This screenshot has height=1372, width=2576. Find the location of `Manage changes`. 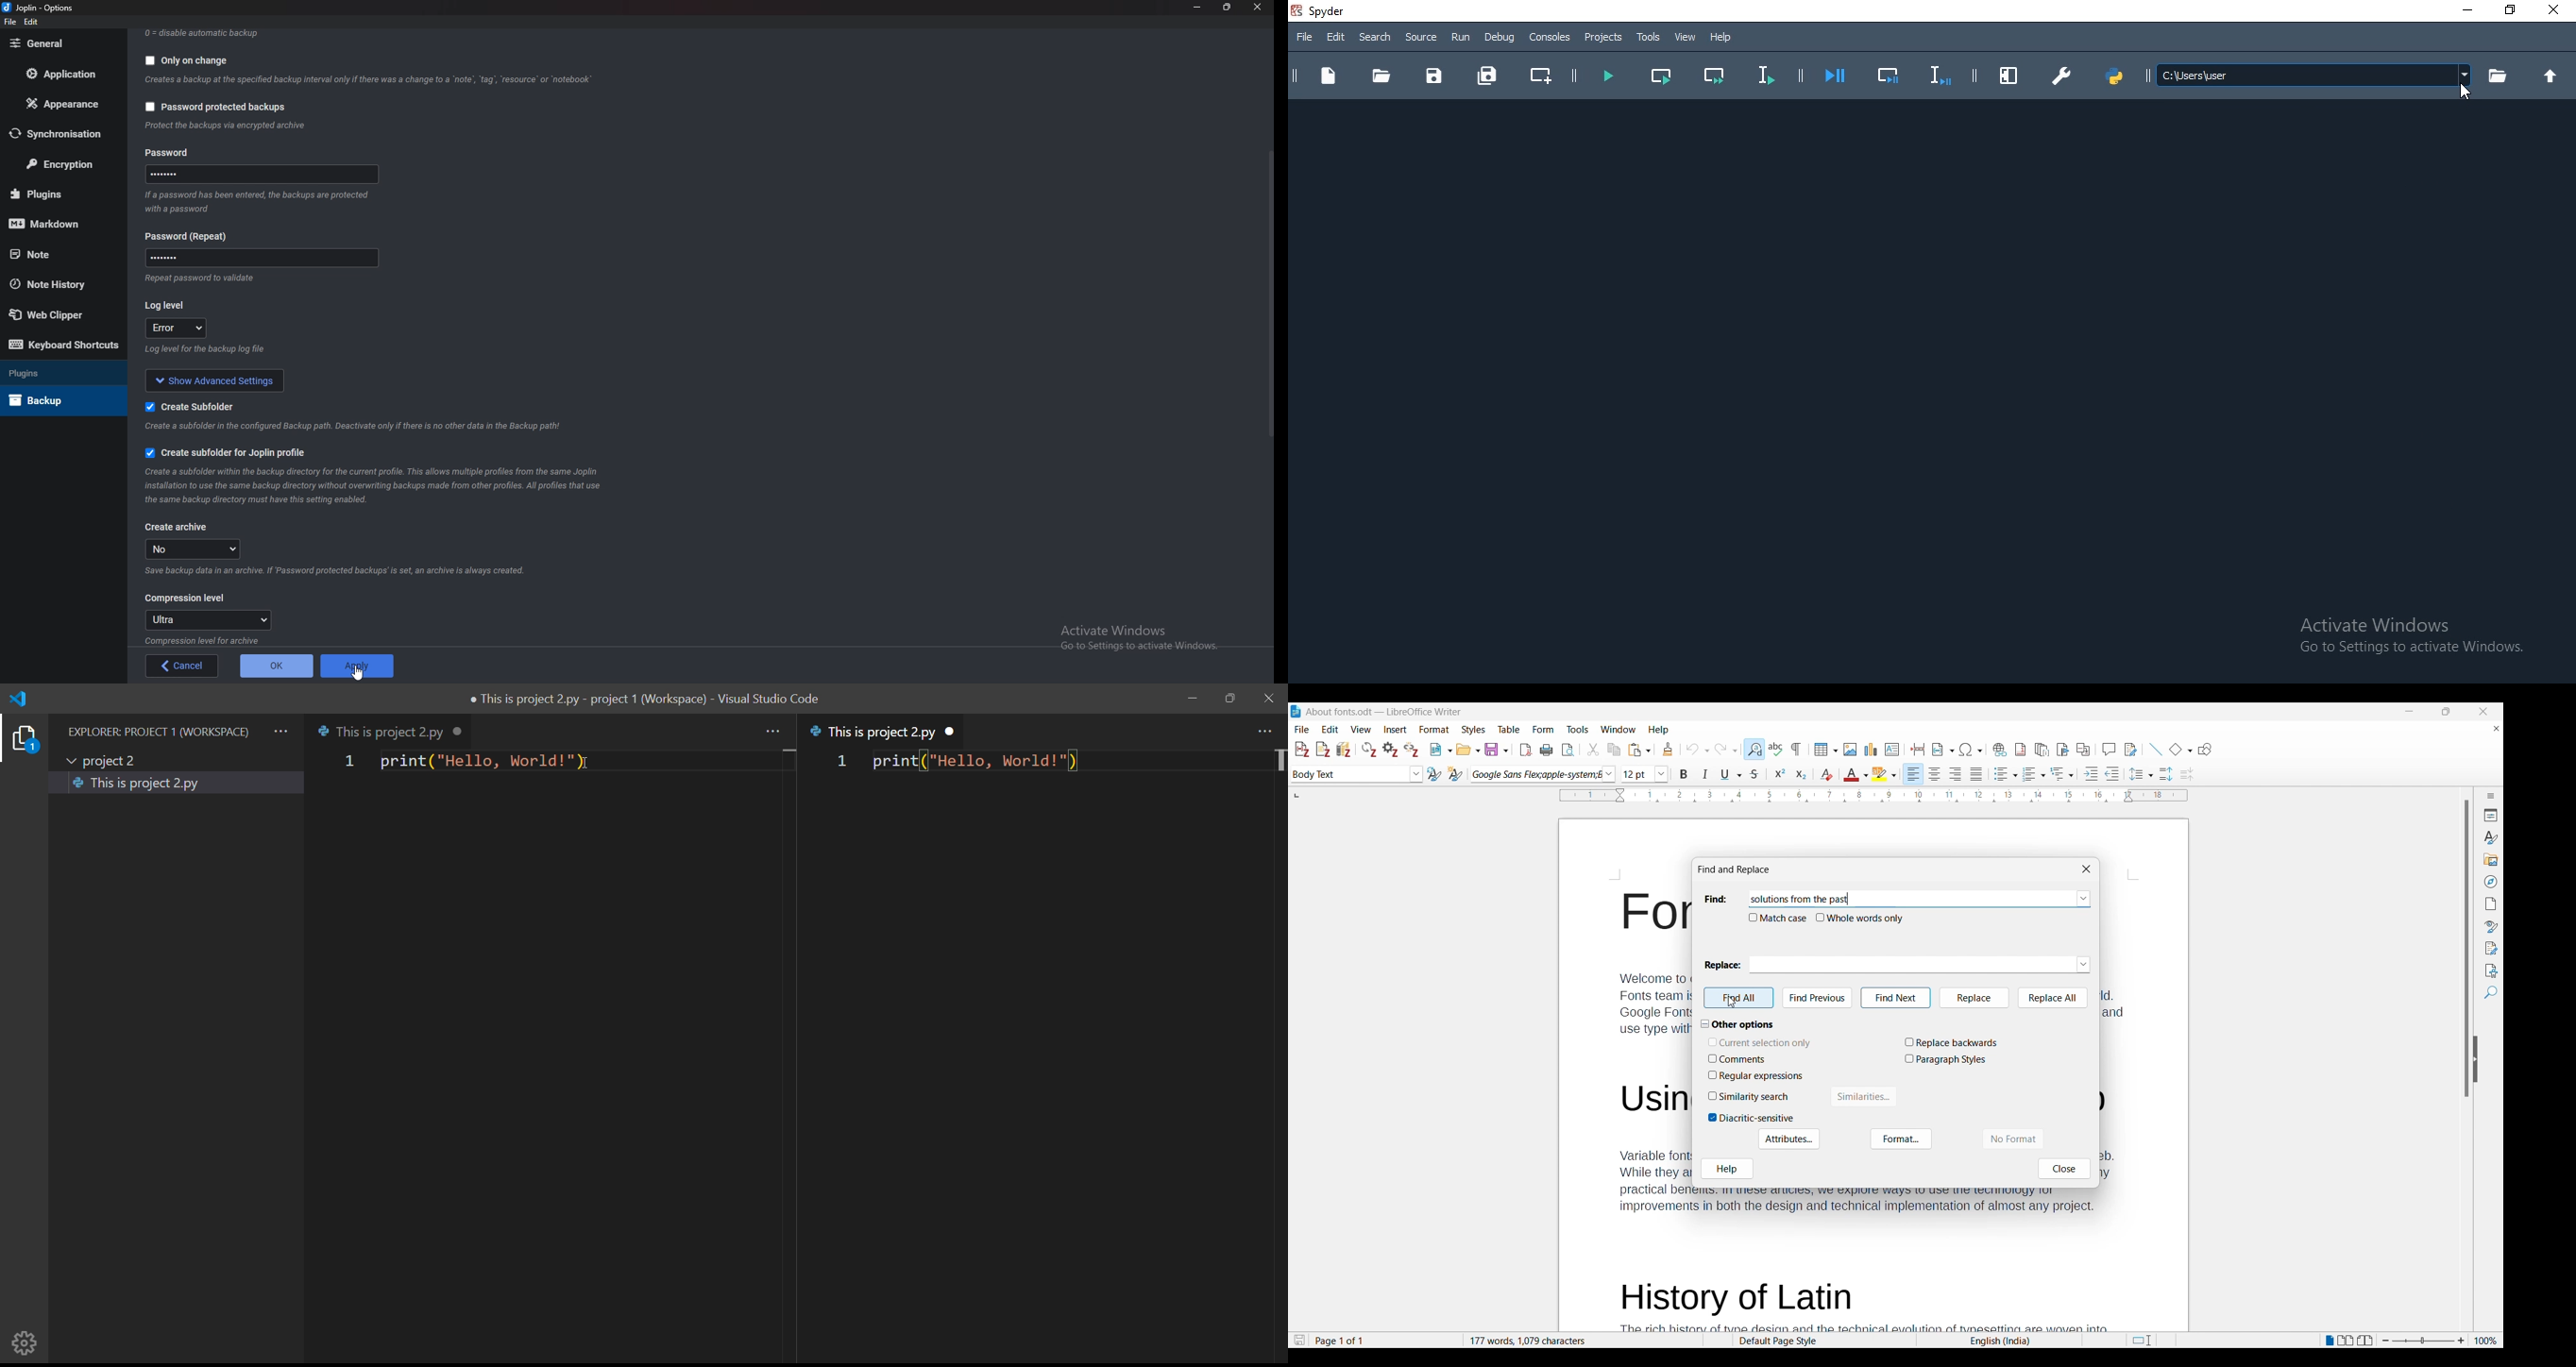

Manage changes is located at coordinates (2489, 949).